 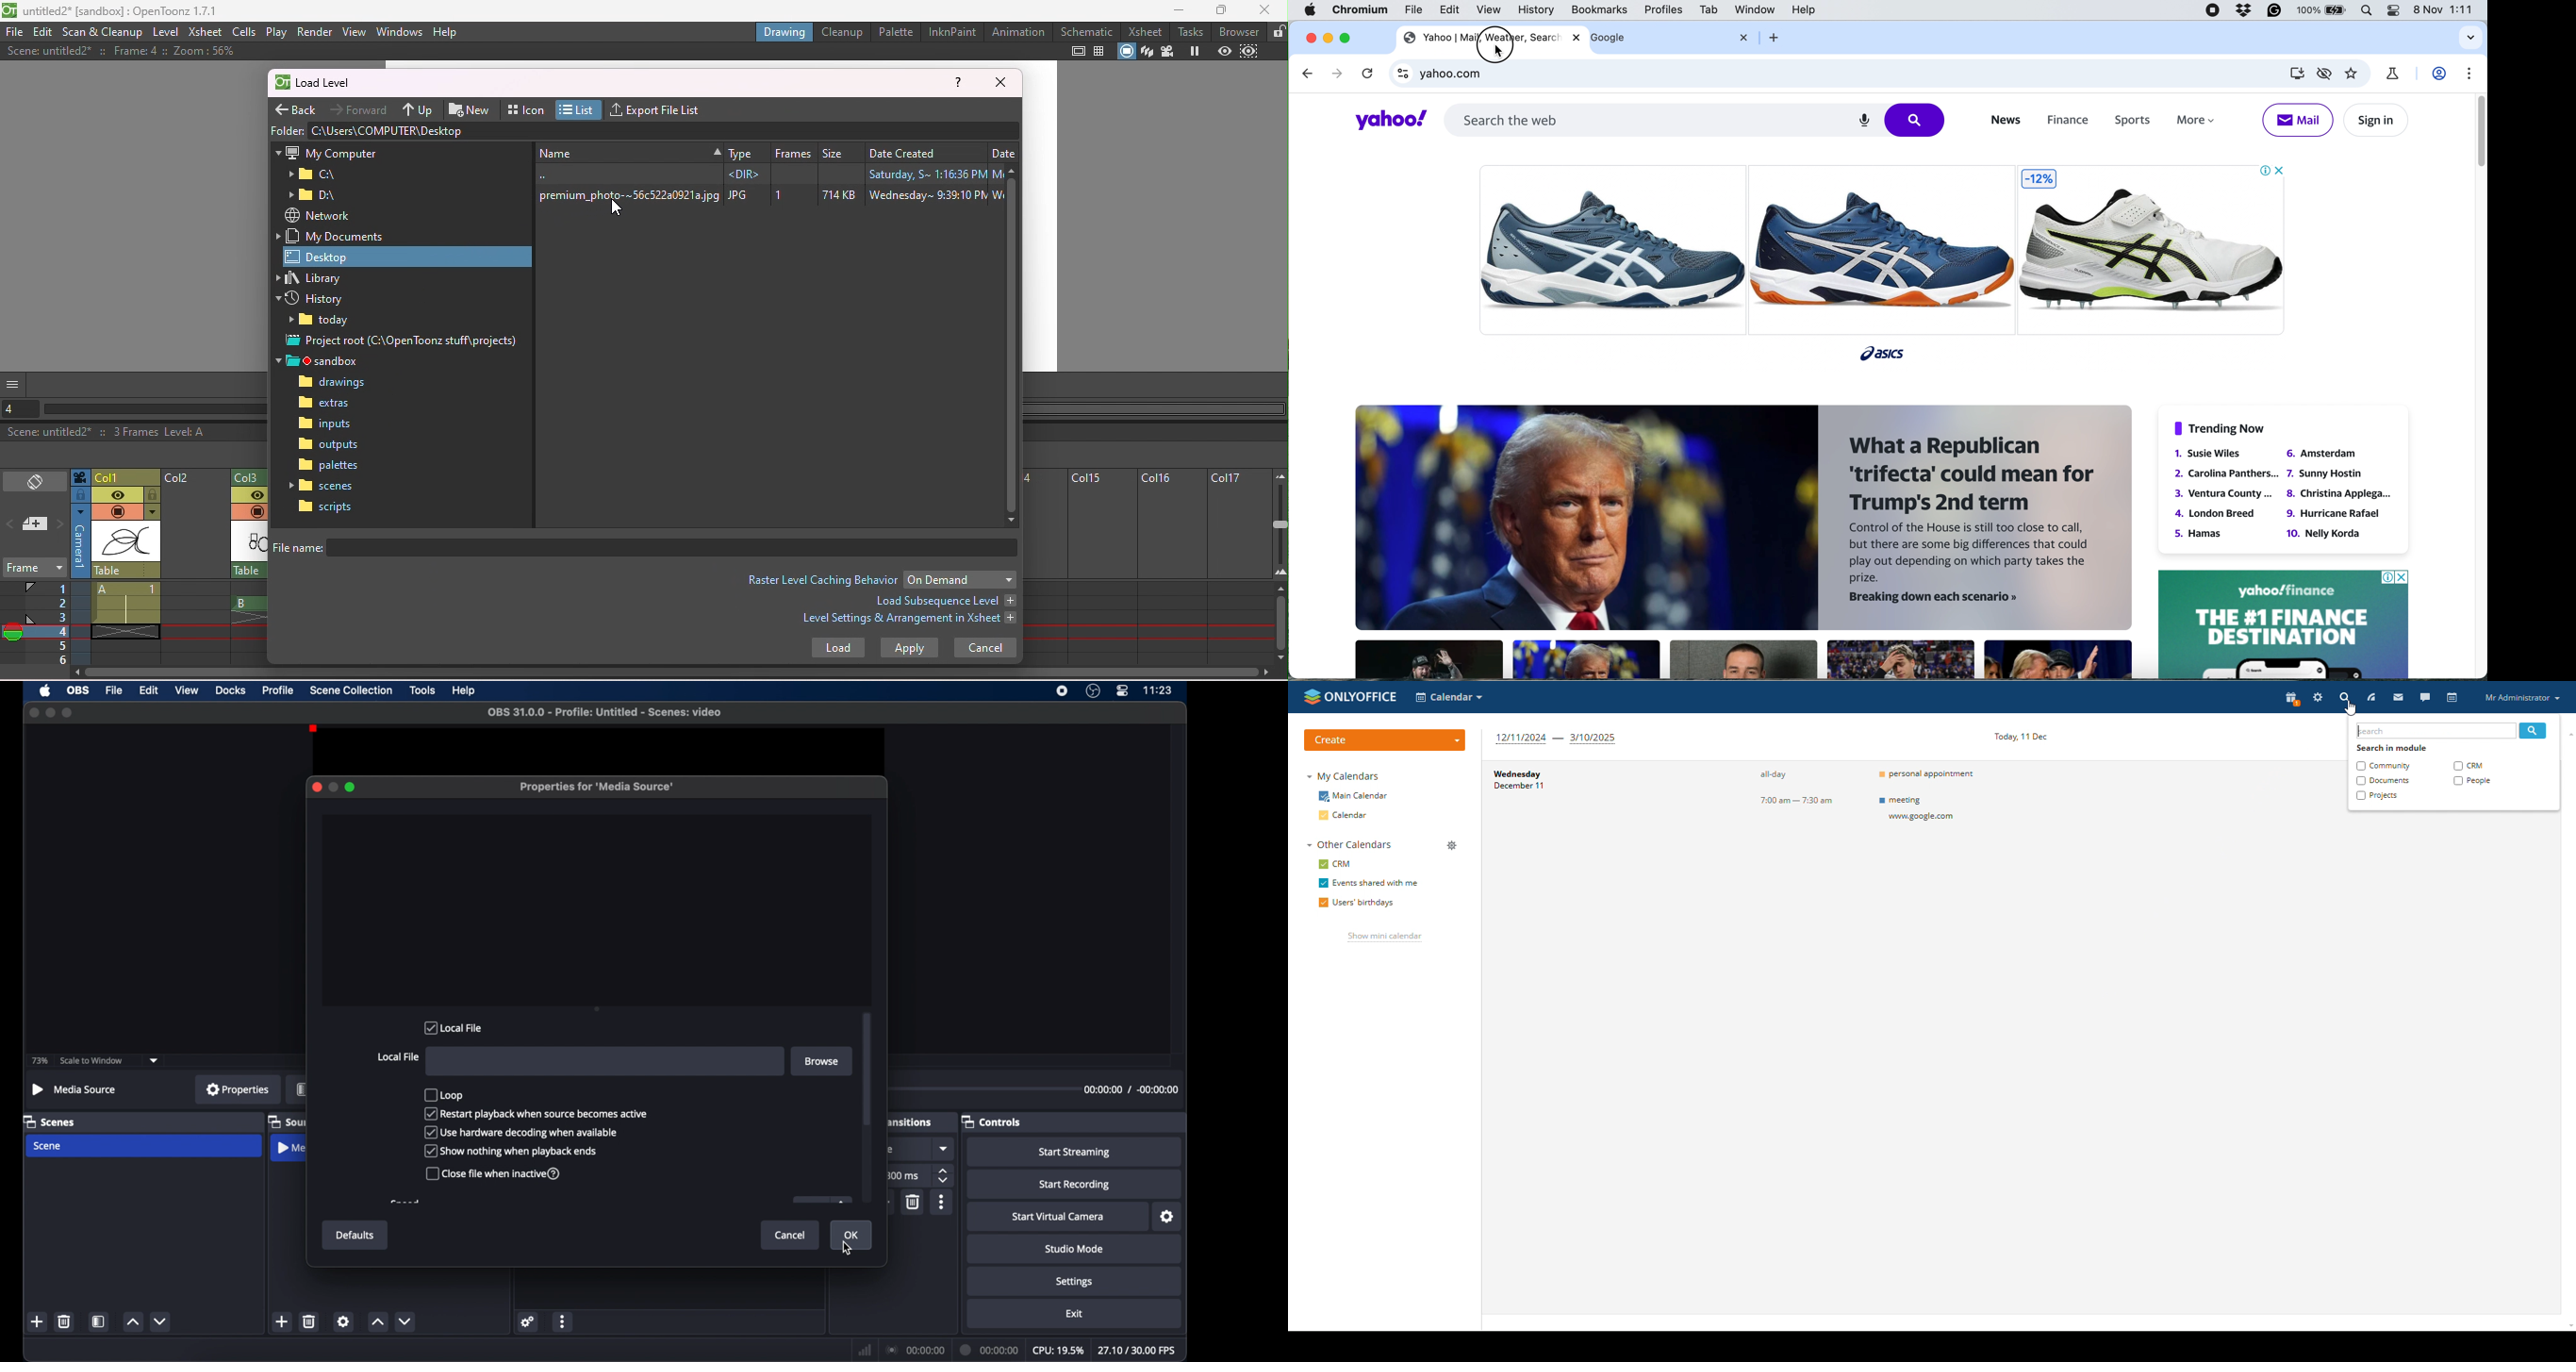 I want to click on obscure text, so click(x=889, y=1121).